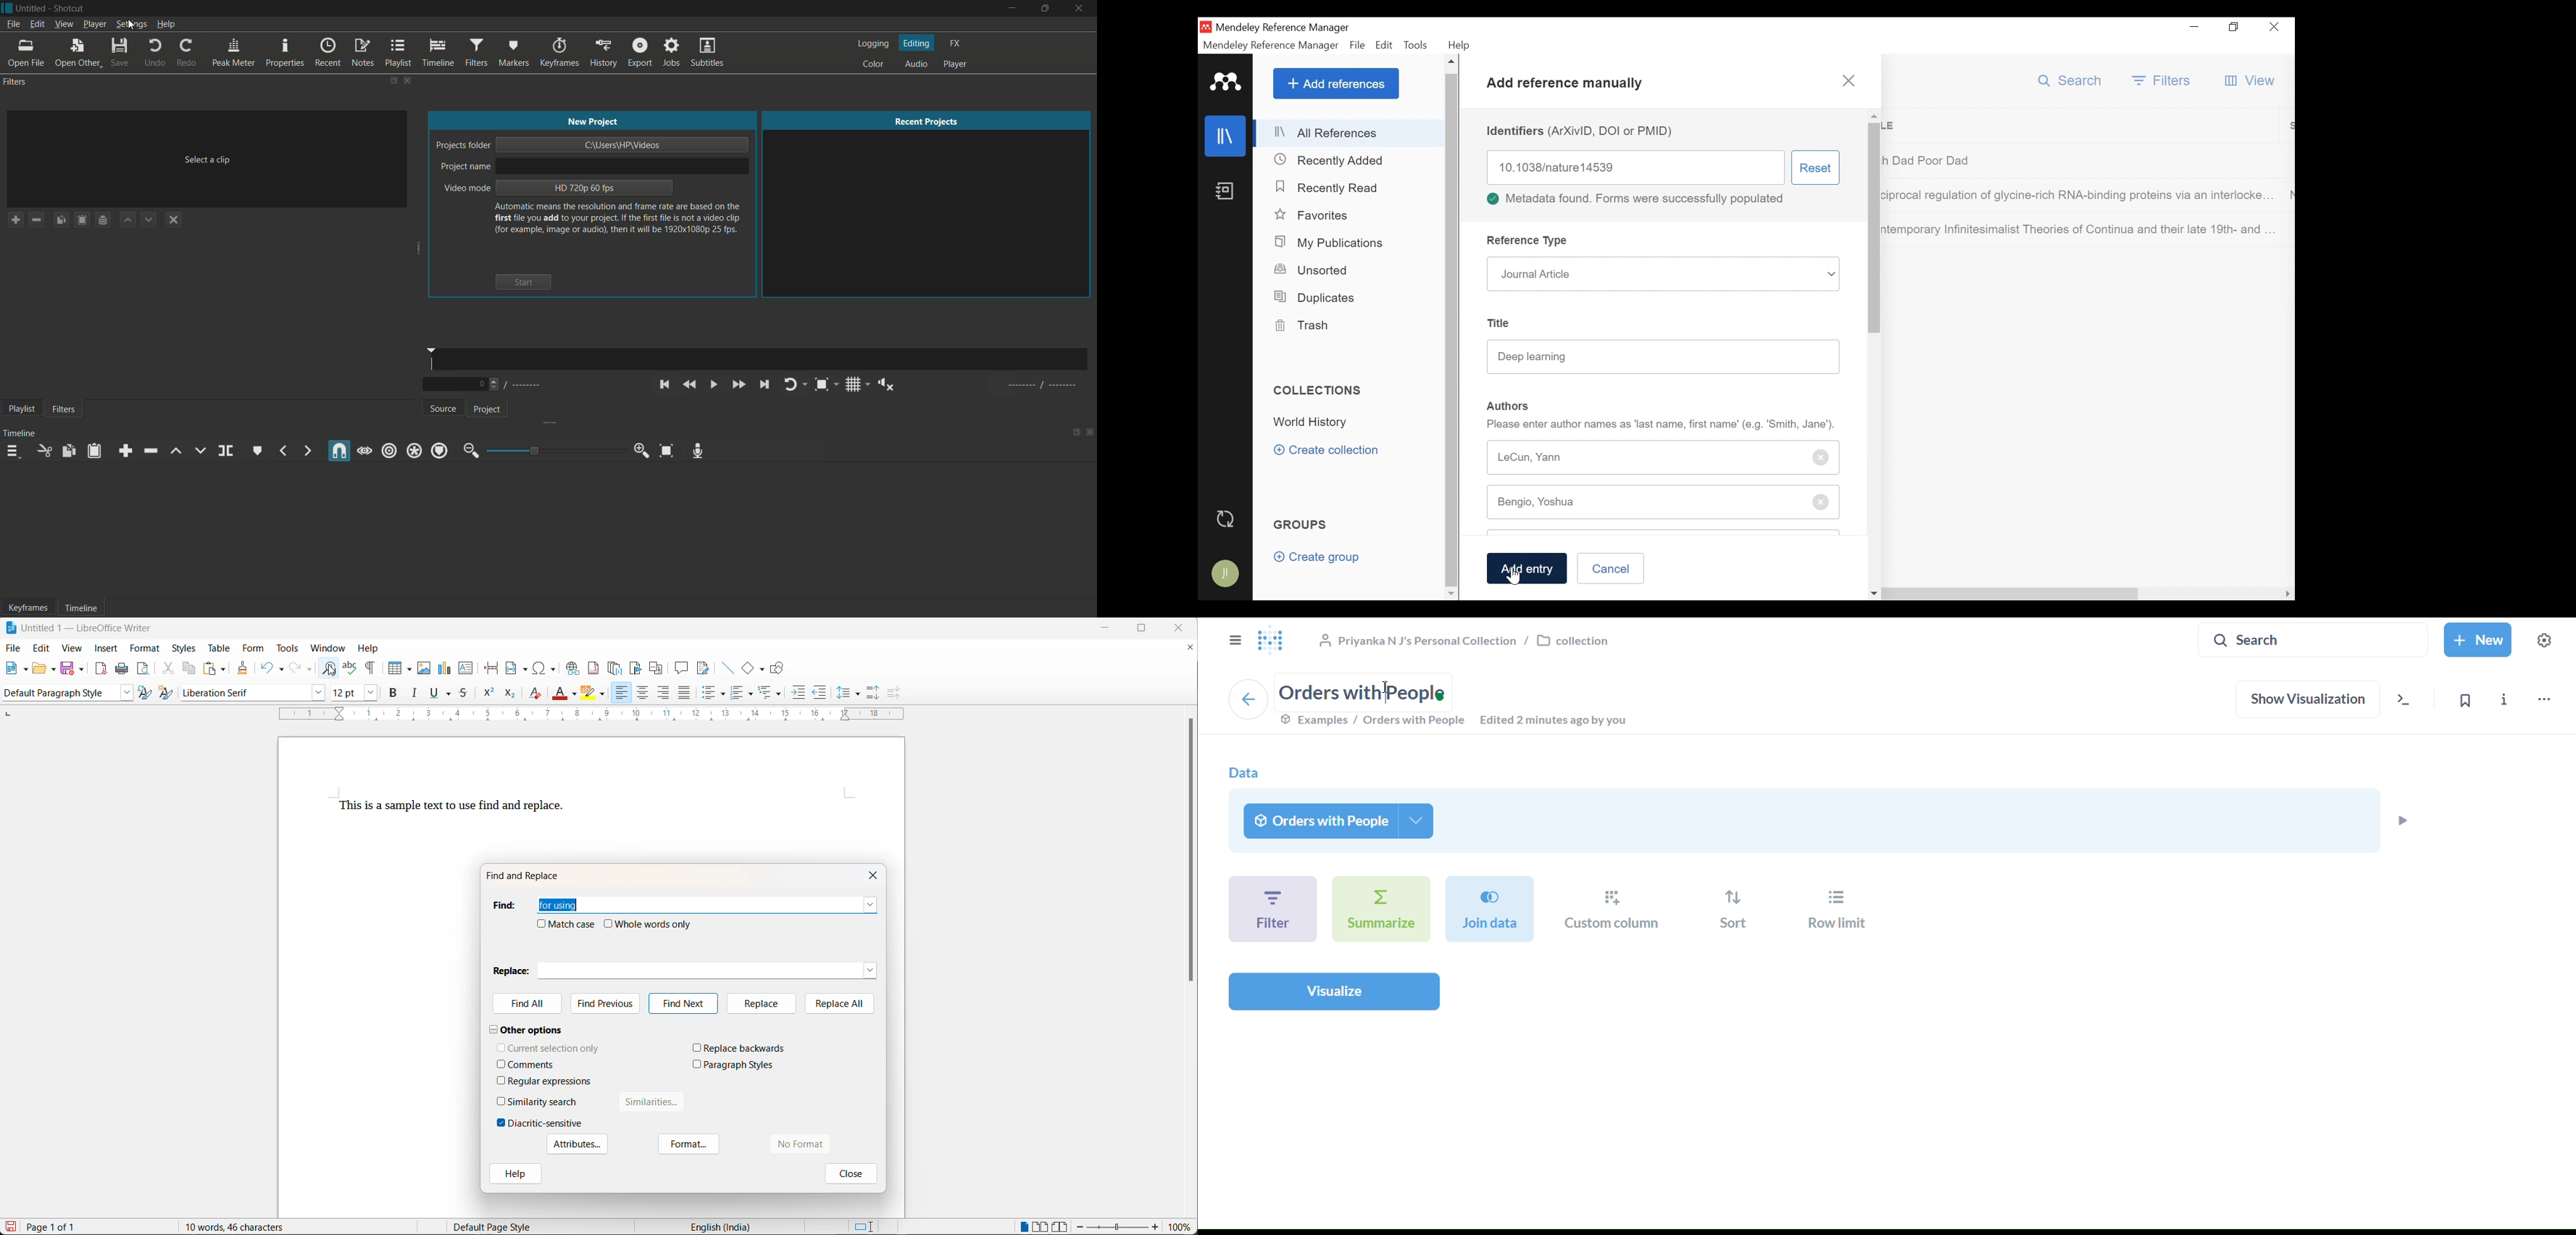  Describe the element at coordinates (574, 668) in the screenshot. I see `insert hyperlink` at that location.